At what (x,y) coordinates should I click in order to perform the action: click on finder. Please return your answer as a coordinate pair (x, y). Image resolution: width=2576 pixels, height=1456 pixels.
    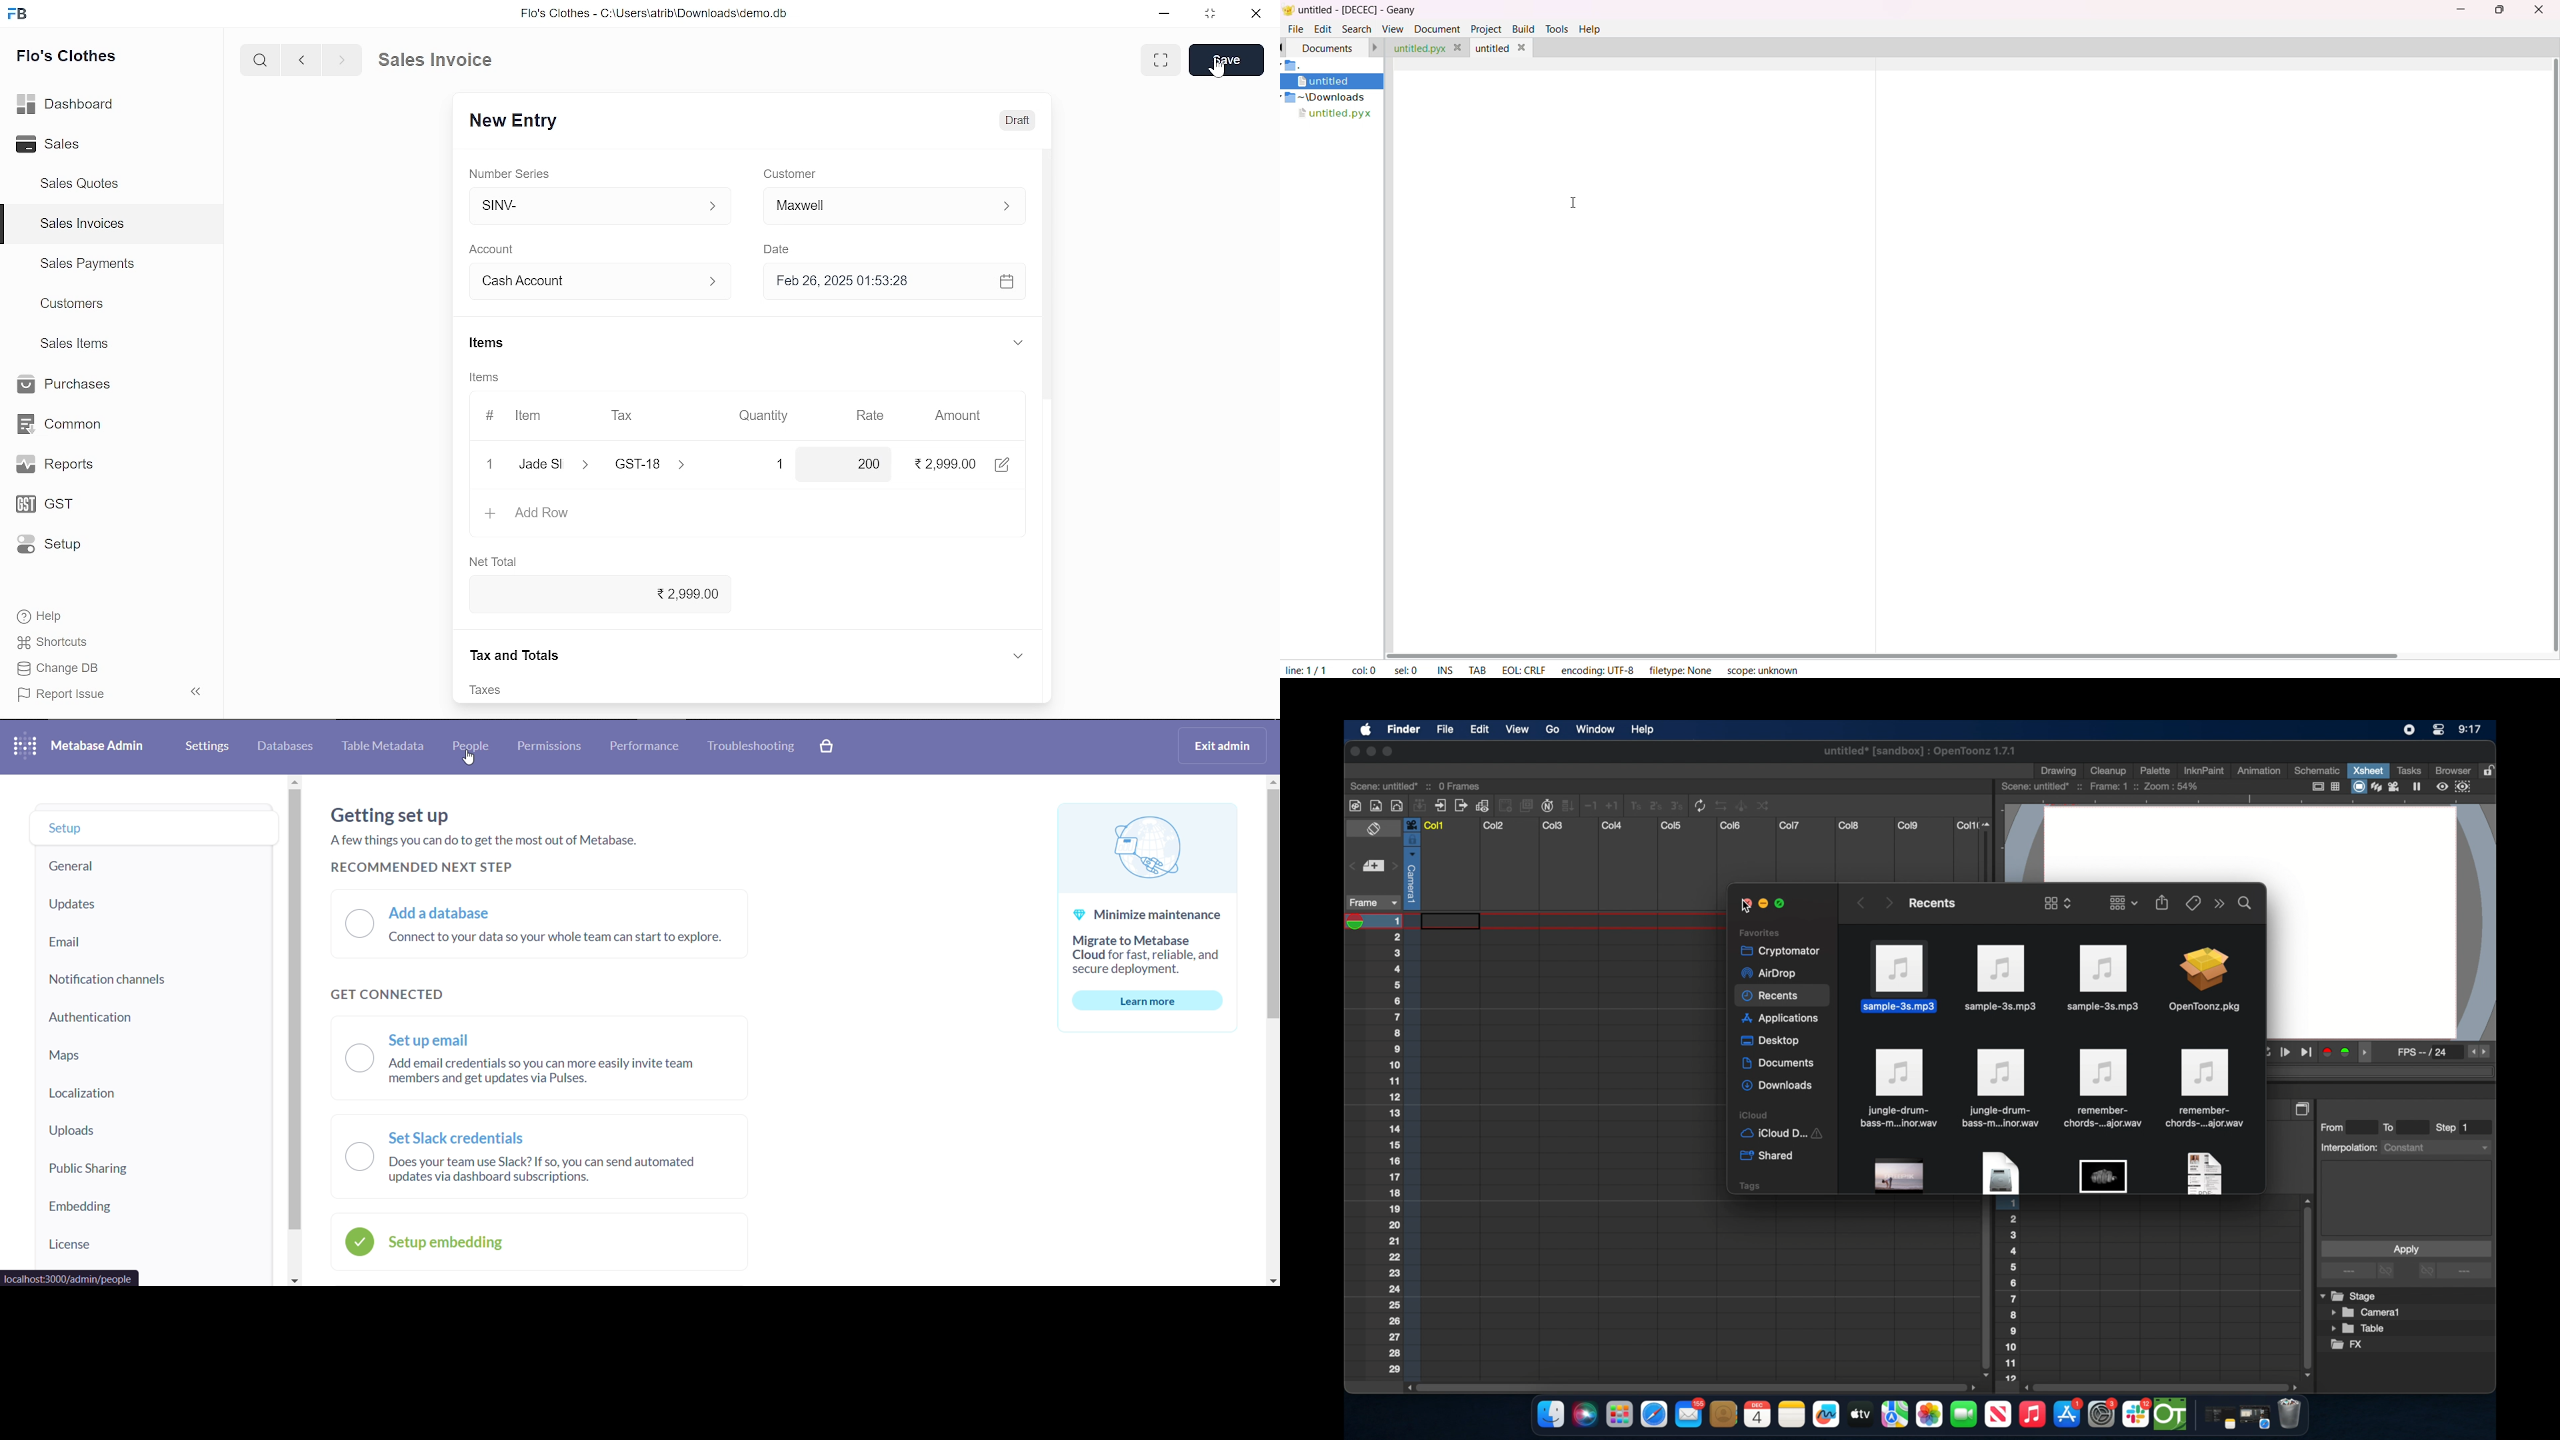
    Looking at the image, I should click on (1403, 731).